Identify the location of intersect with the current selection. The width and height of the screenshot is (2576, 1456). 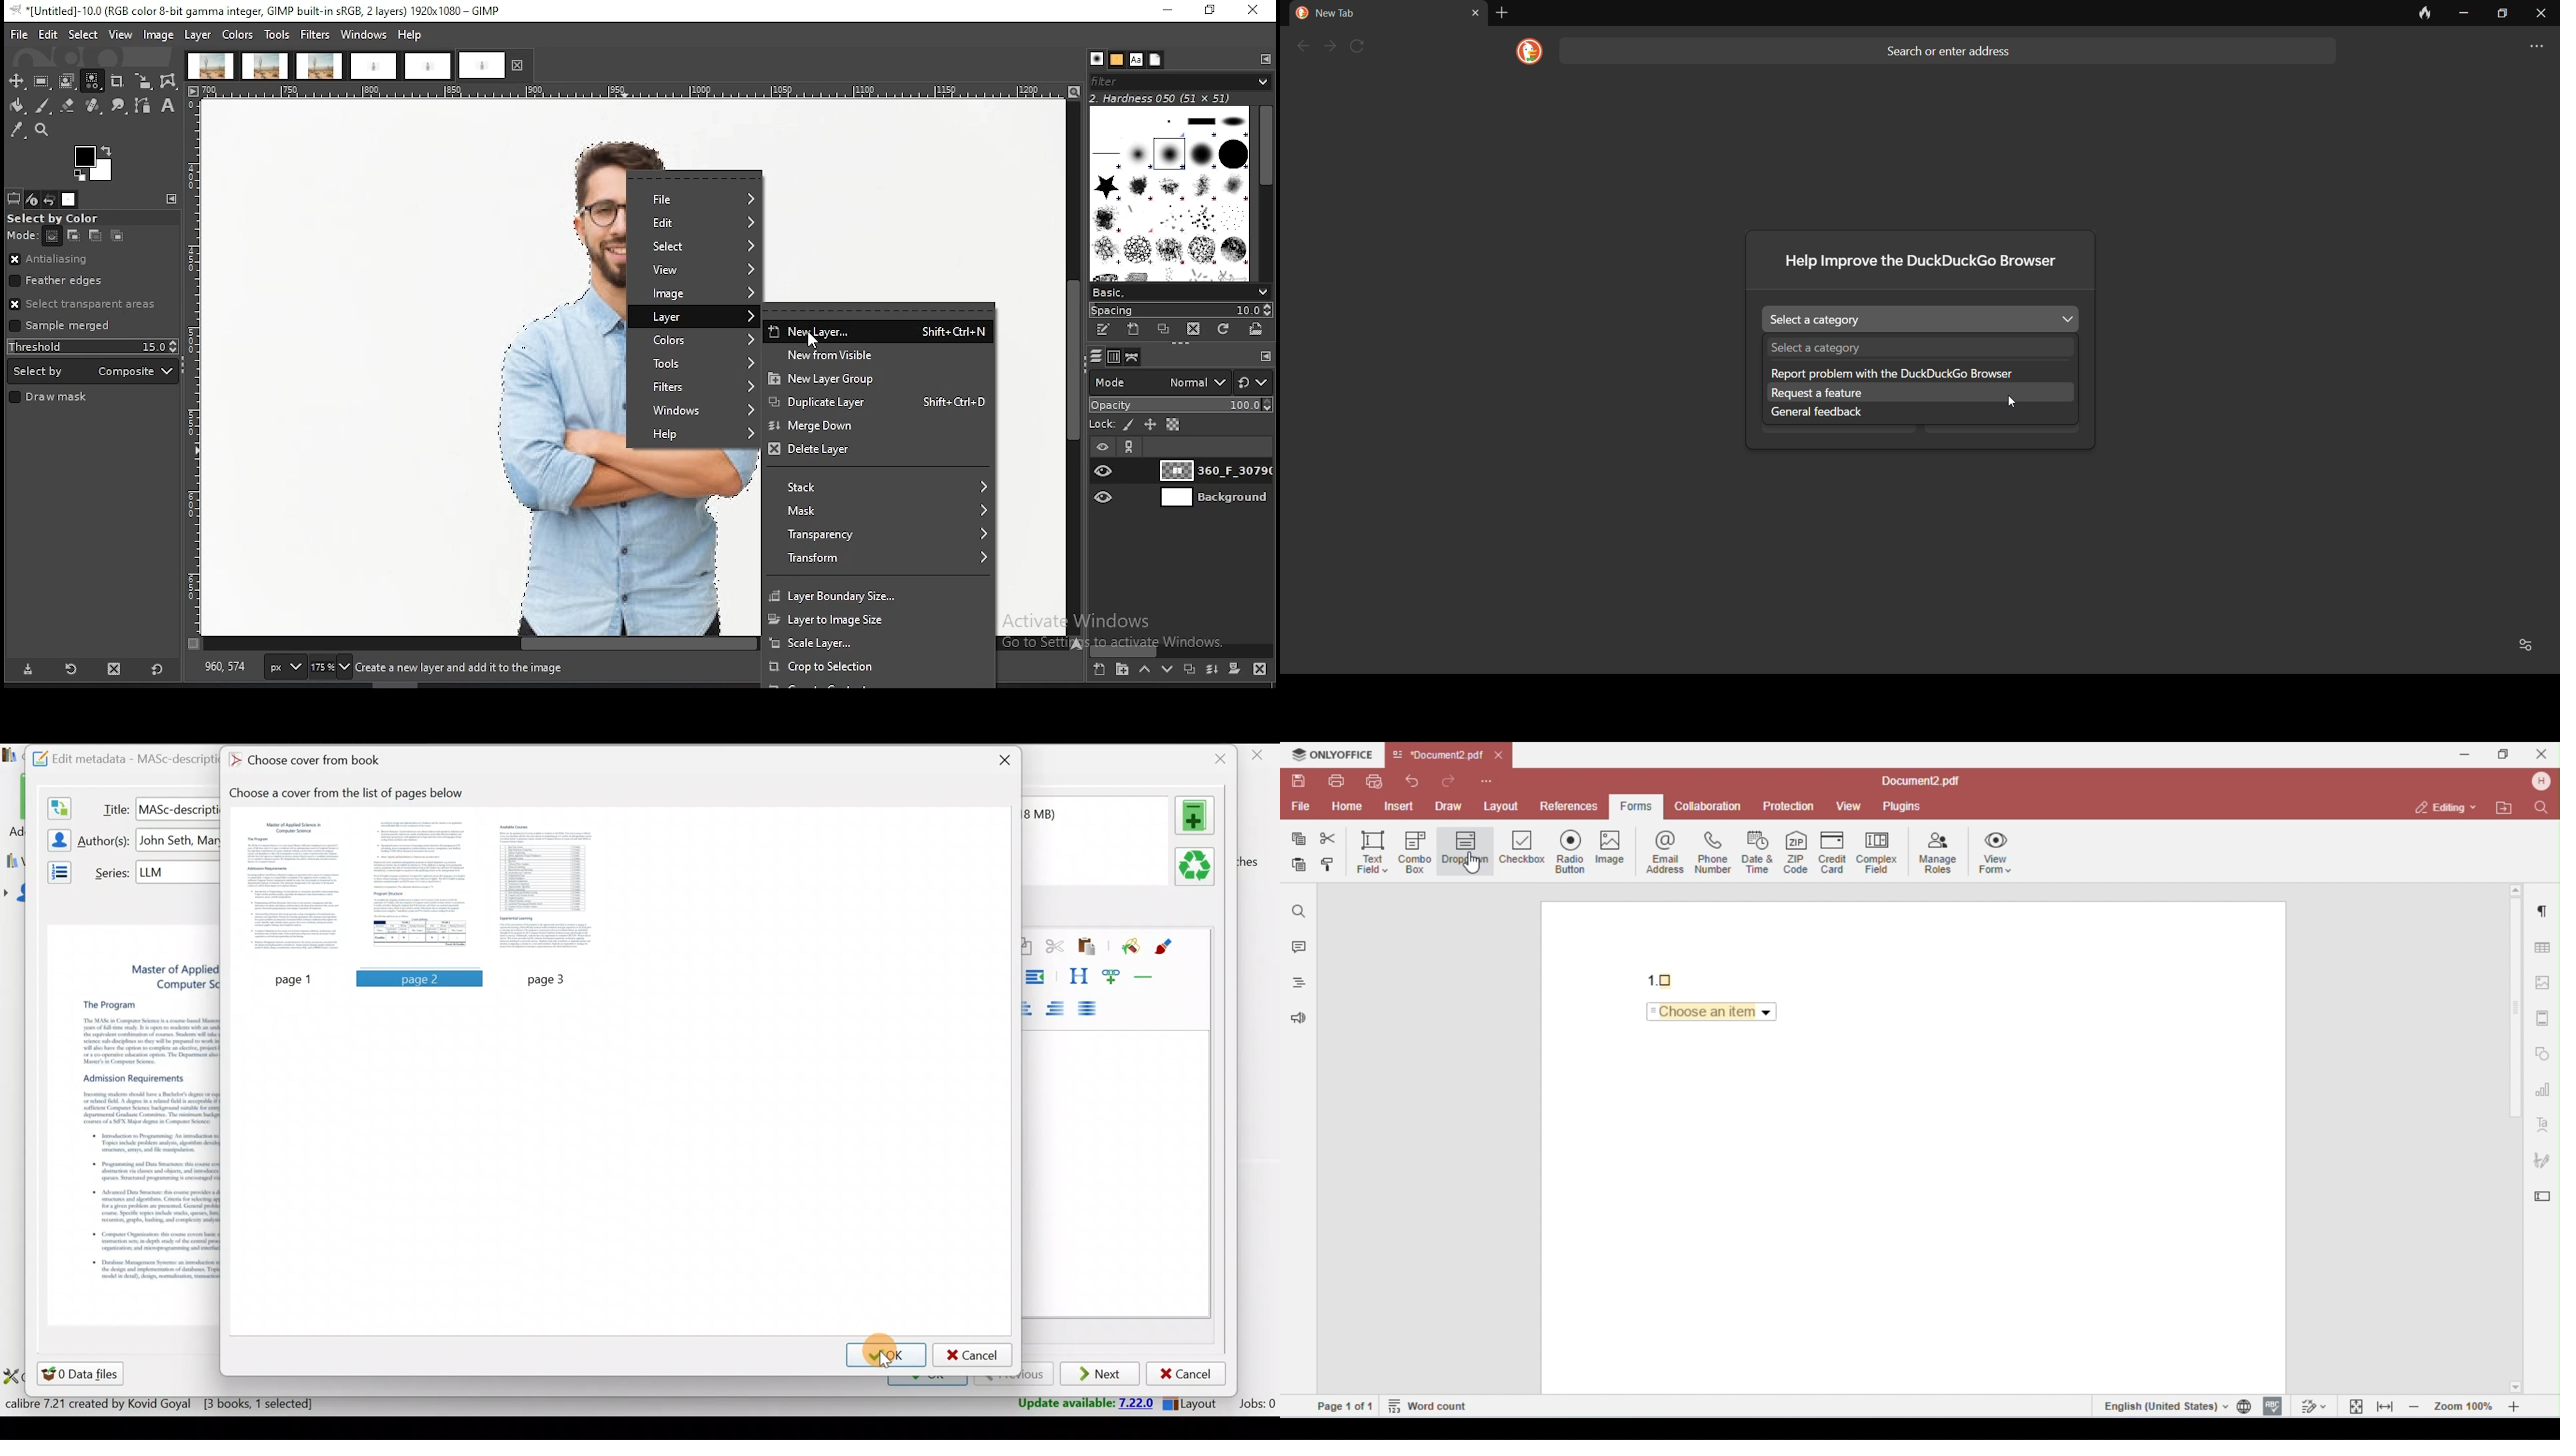
(115, 237).